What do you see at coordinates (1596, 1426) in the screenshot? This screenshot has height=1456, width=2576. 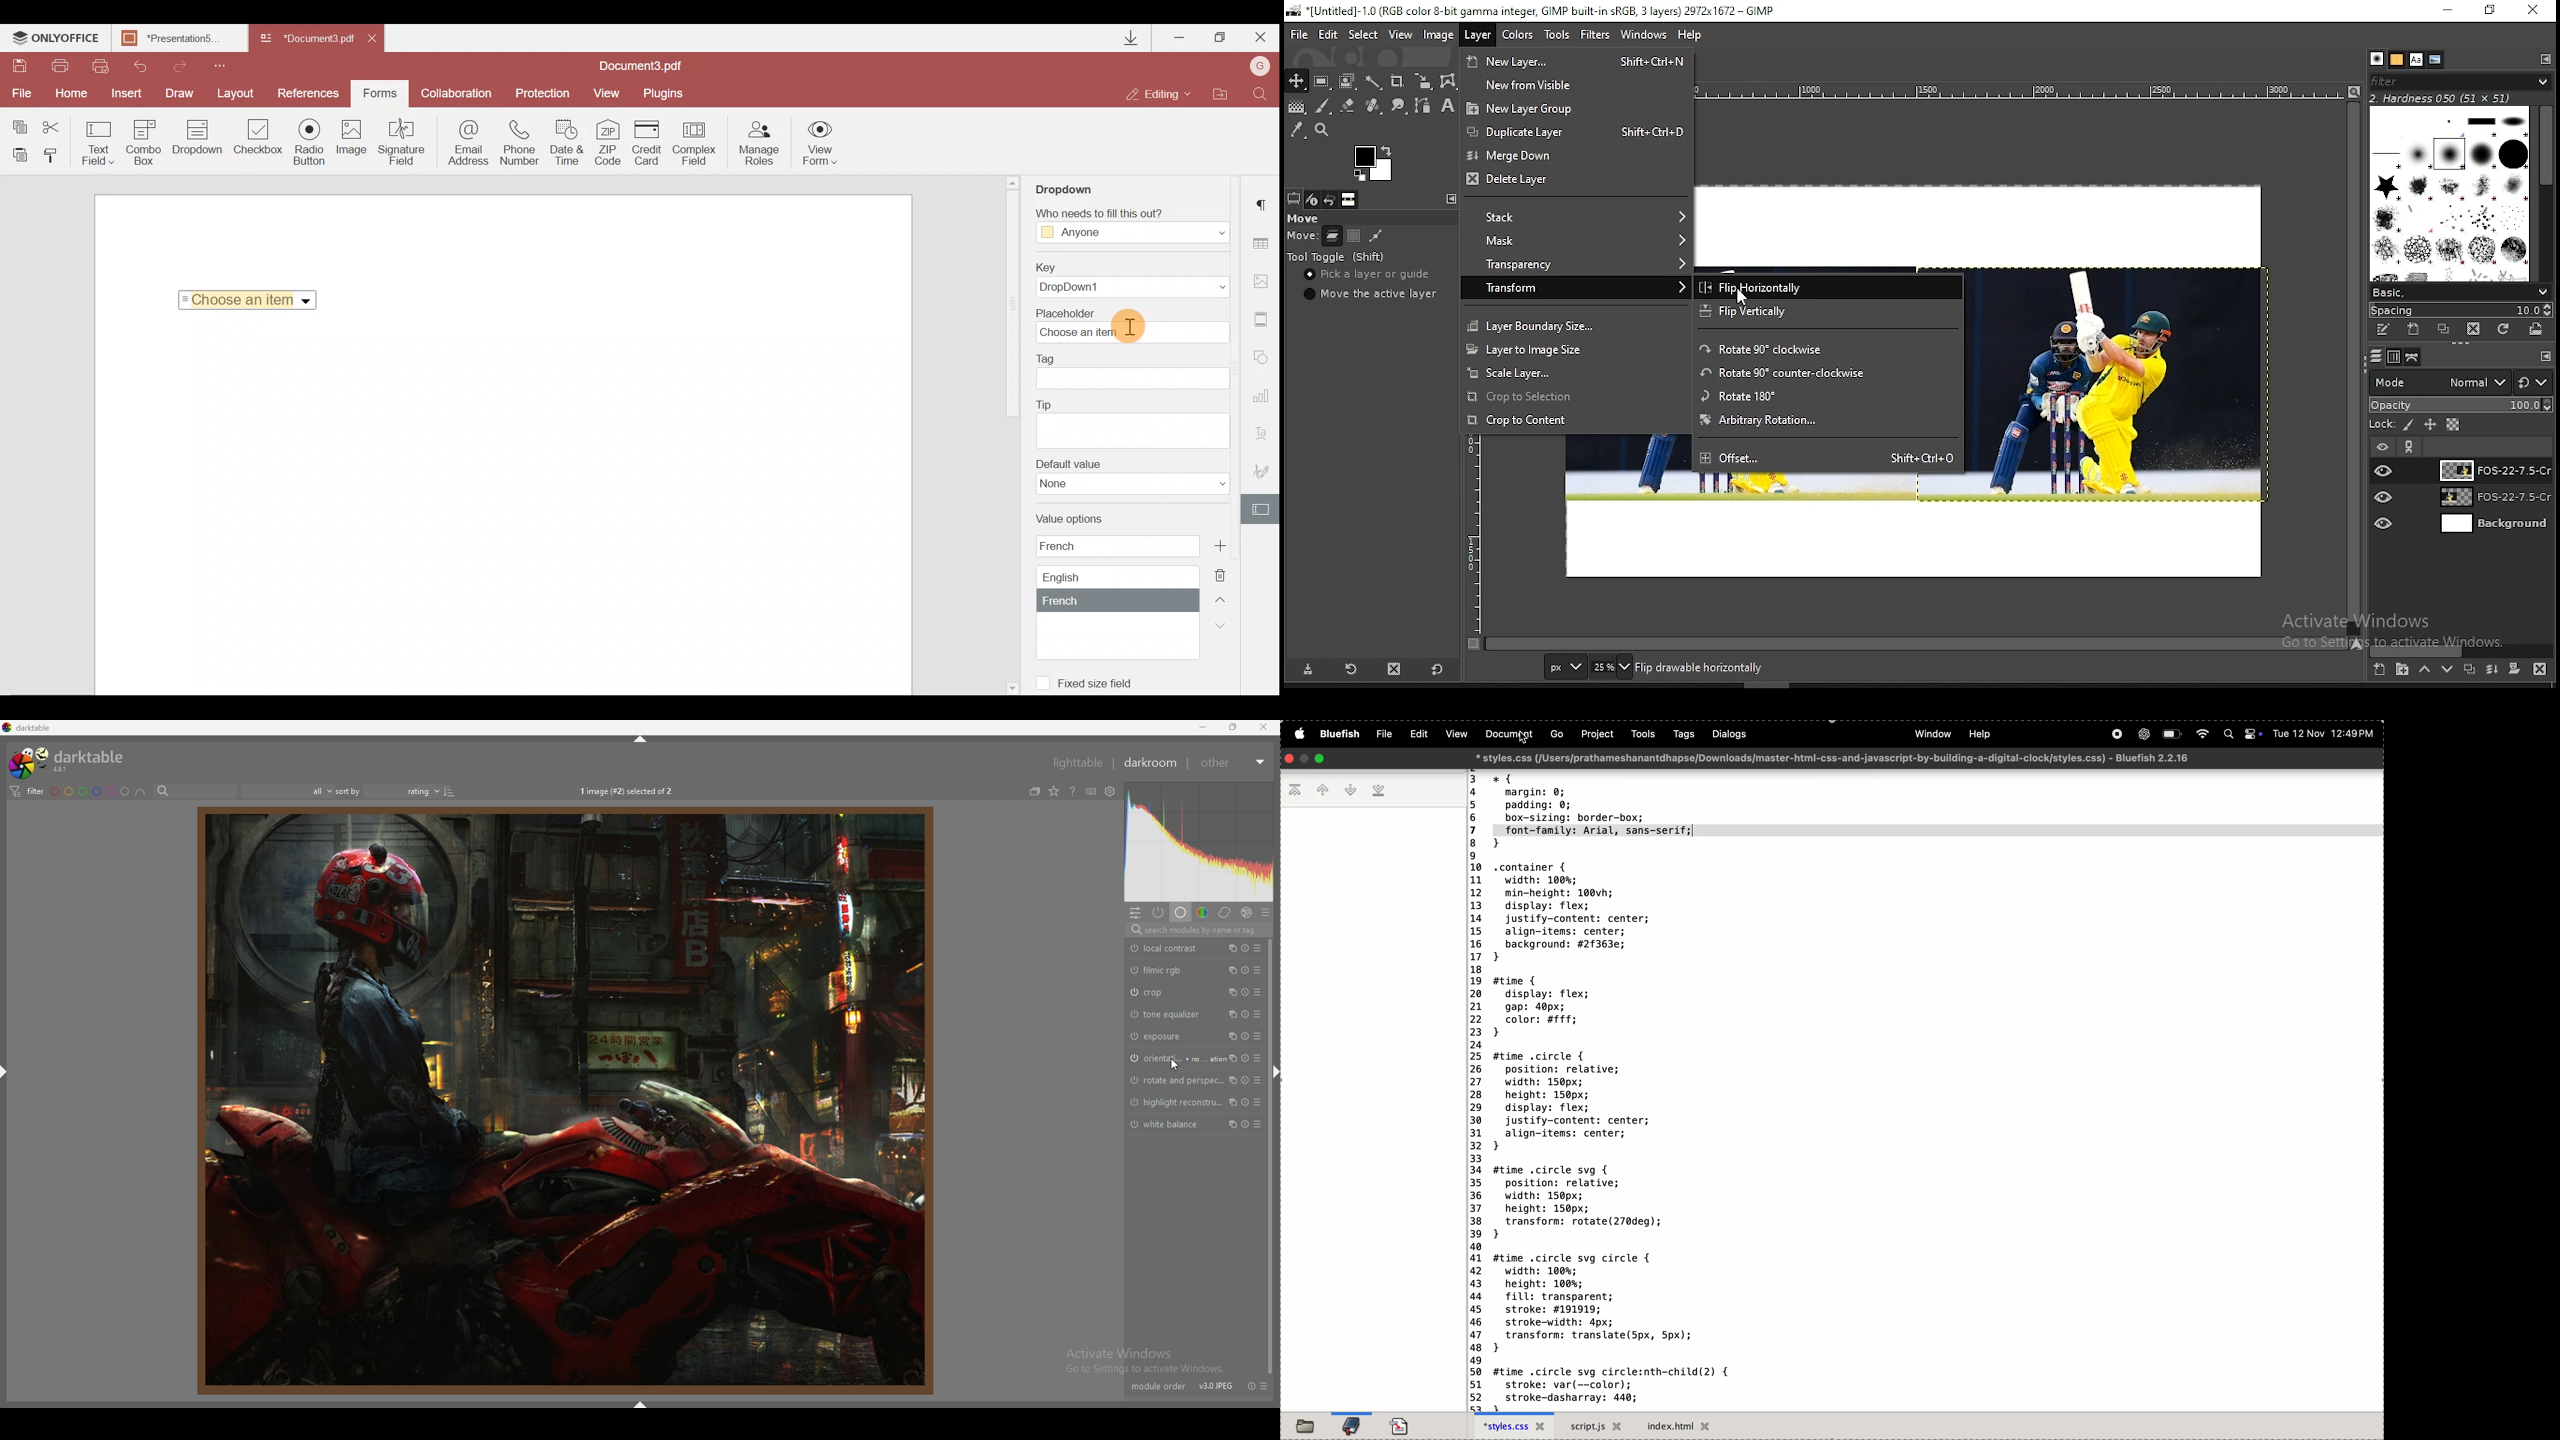 I see `script.js` at bounding box center [1596, 1426].